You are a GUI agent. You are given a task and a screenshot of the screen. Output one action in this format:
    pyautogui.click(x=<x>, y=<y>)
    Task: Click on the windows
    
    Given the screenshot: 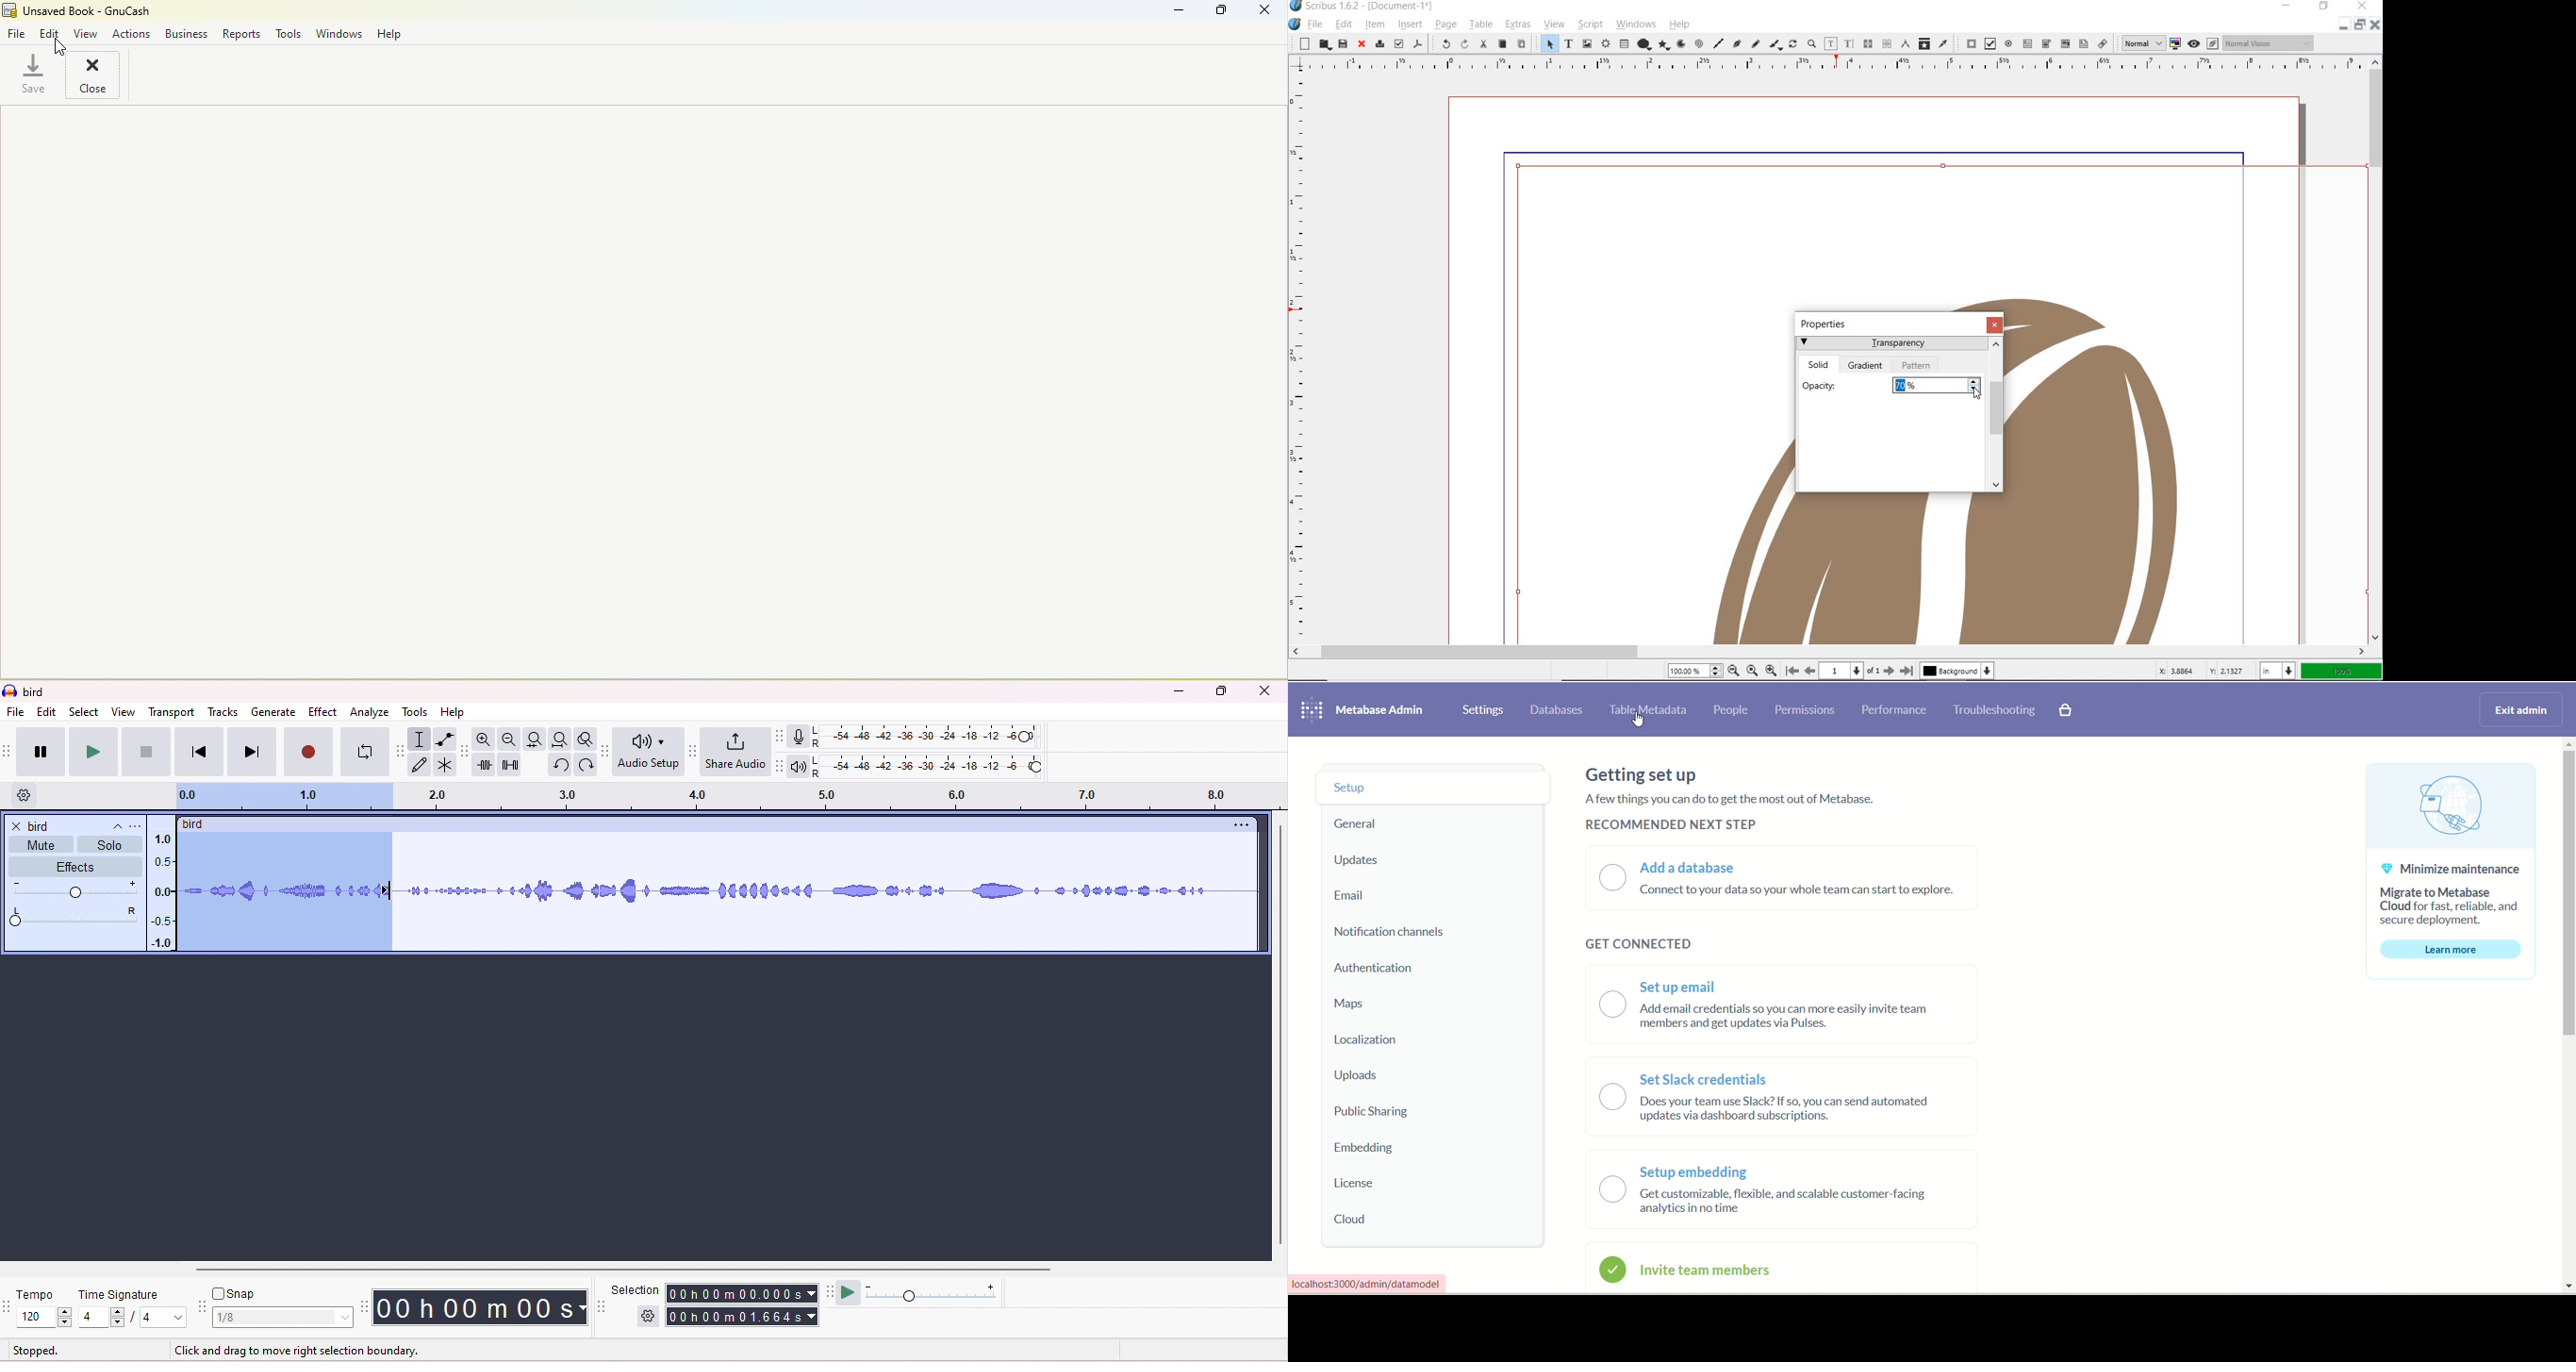 What is the action you would take?
    pyautogui.click(x=1636, y=23)
    